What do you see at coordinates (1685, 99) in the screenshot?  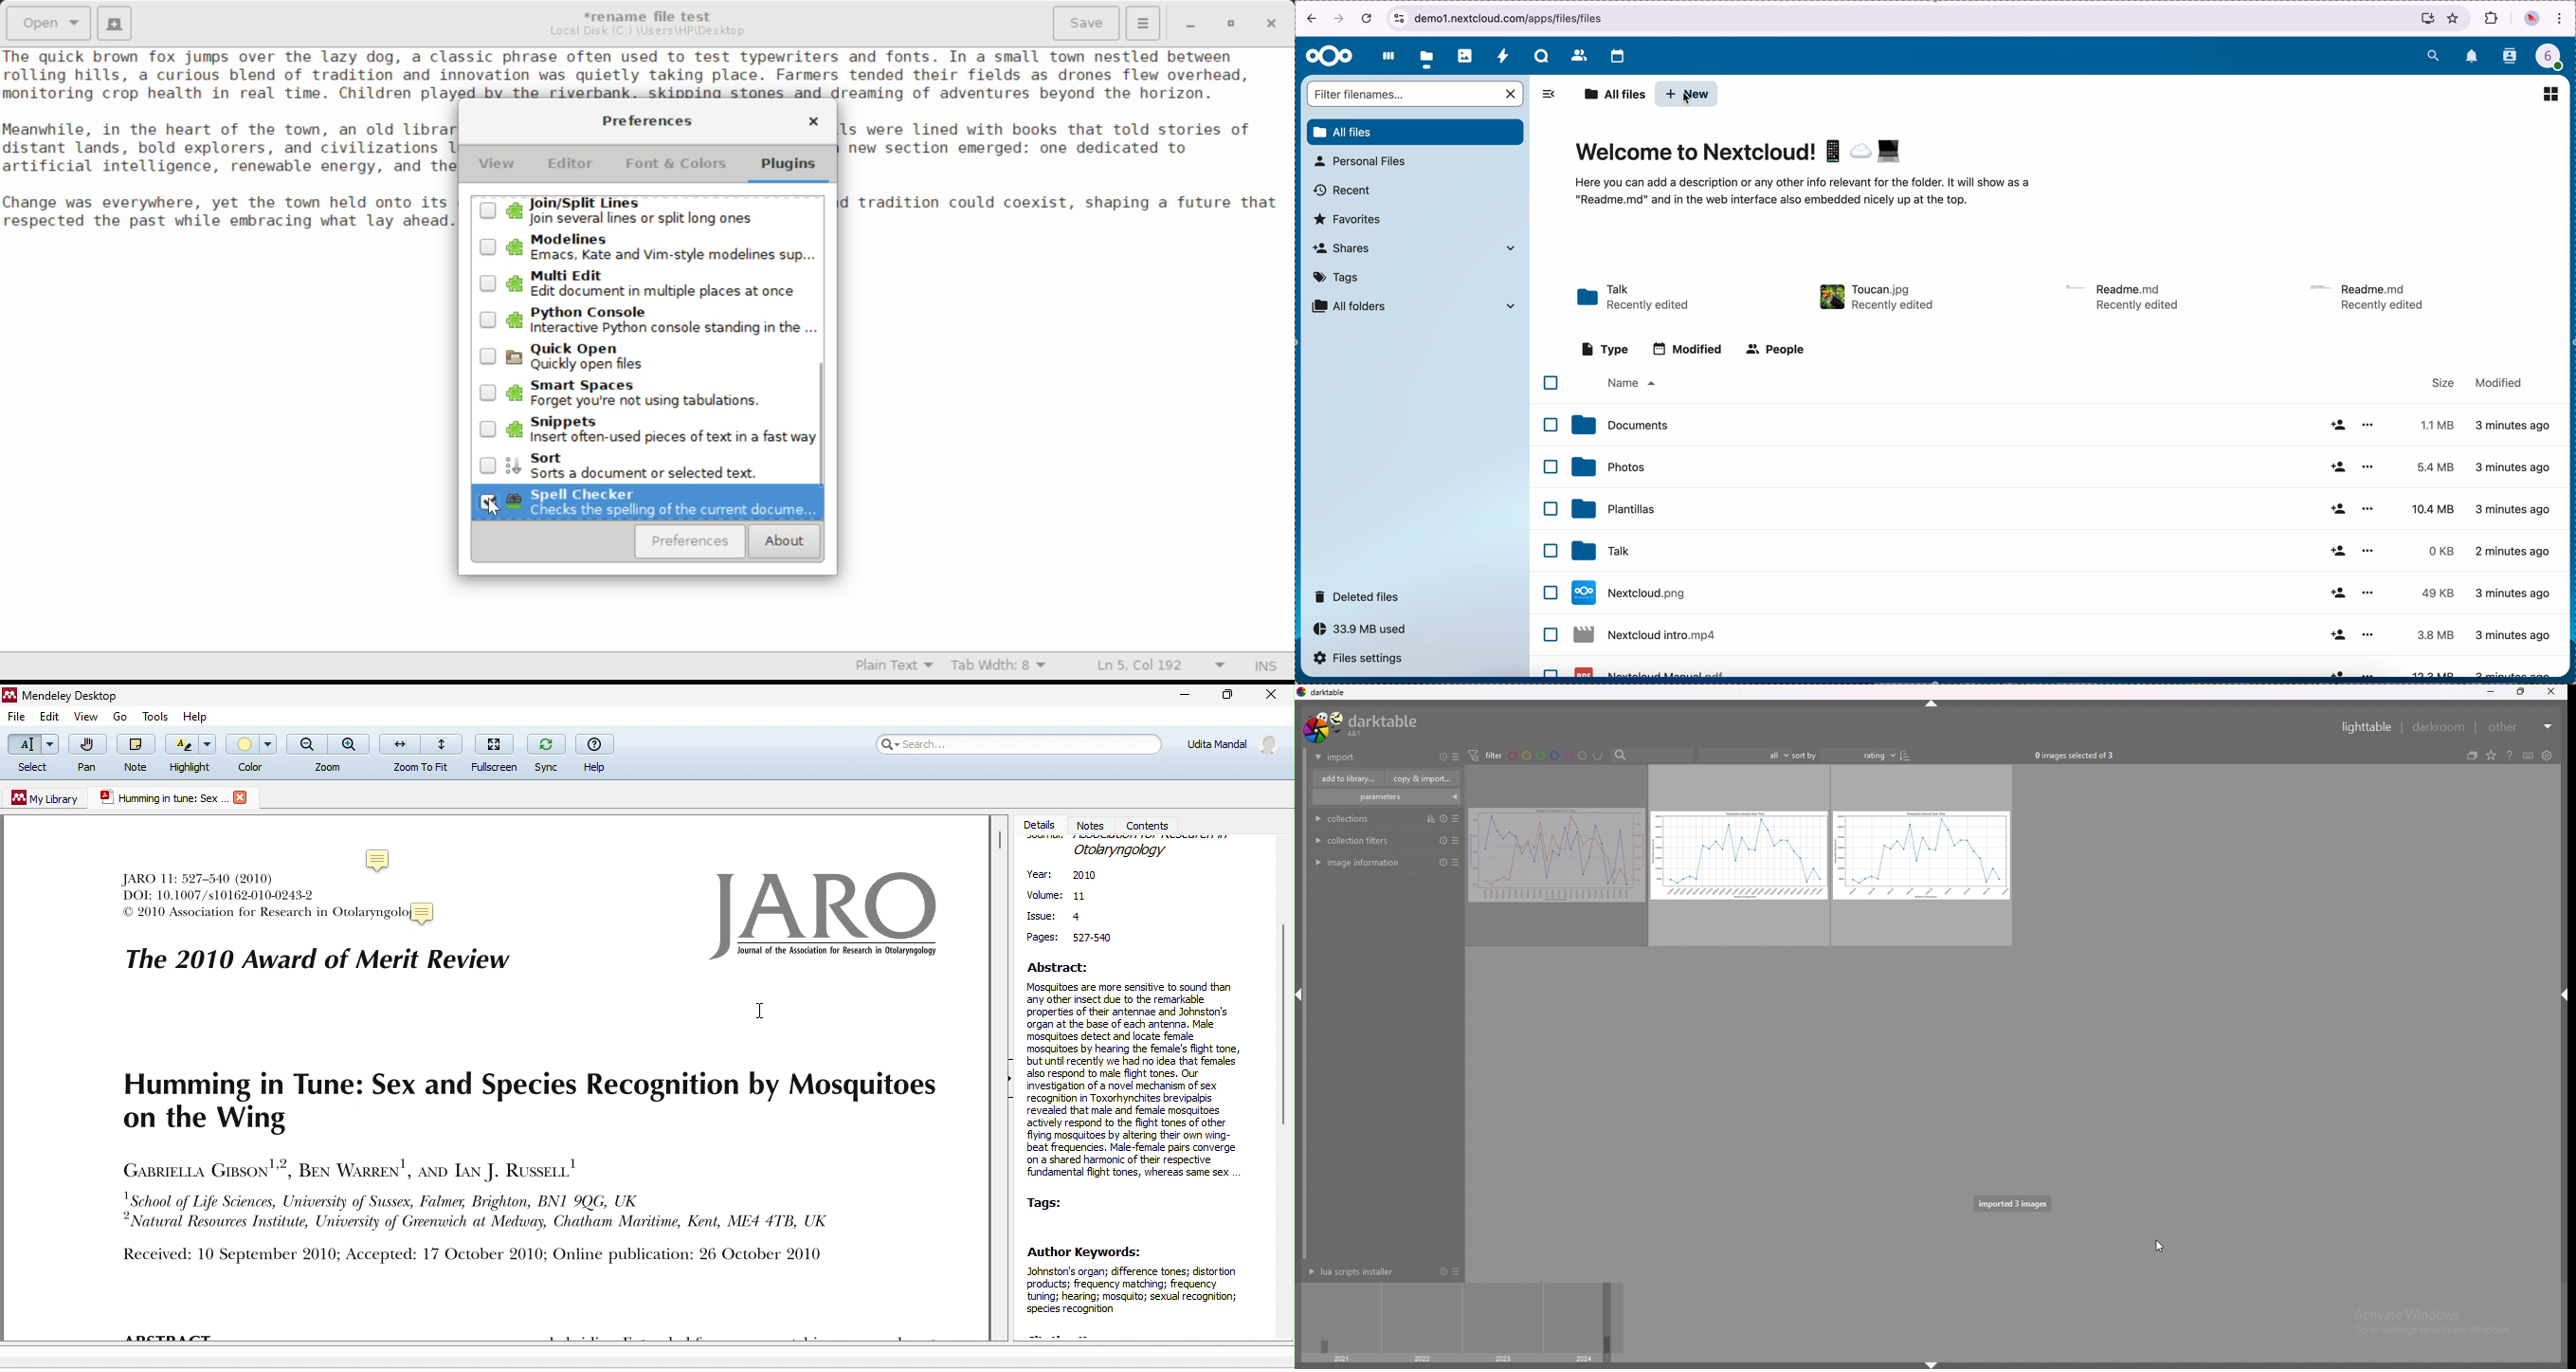 I see `cursor` at bounding box center [1685, 99].